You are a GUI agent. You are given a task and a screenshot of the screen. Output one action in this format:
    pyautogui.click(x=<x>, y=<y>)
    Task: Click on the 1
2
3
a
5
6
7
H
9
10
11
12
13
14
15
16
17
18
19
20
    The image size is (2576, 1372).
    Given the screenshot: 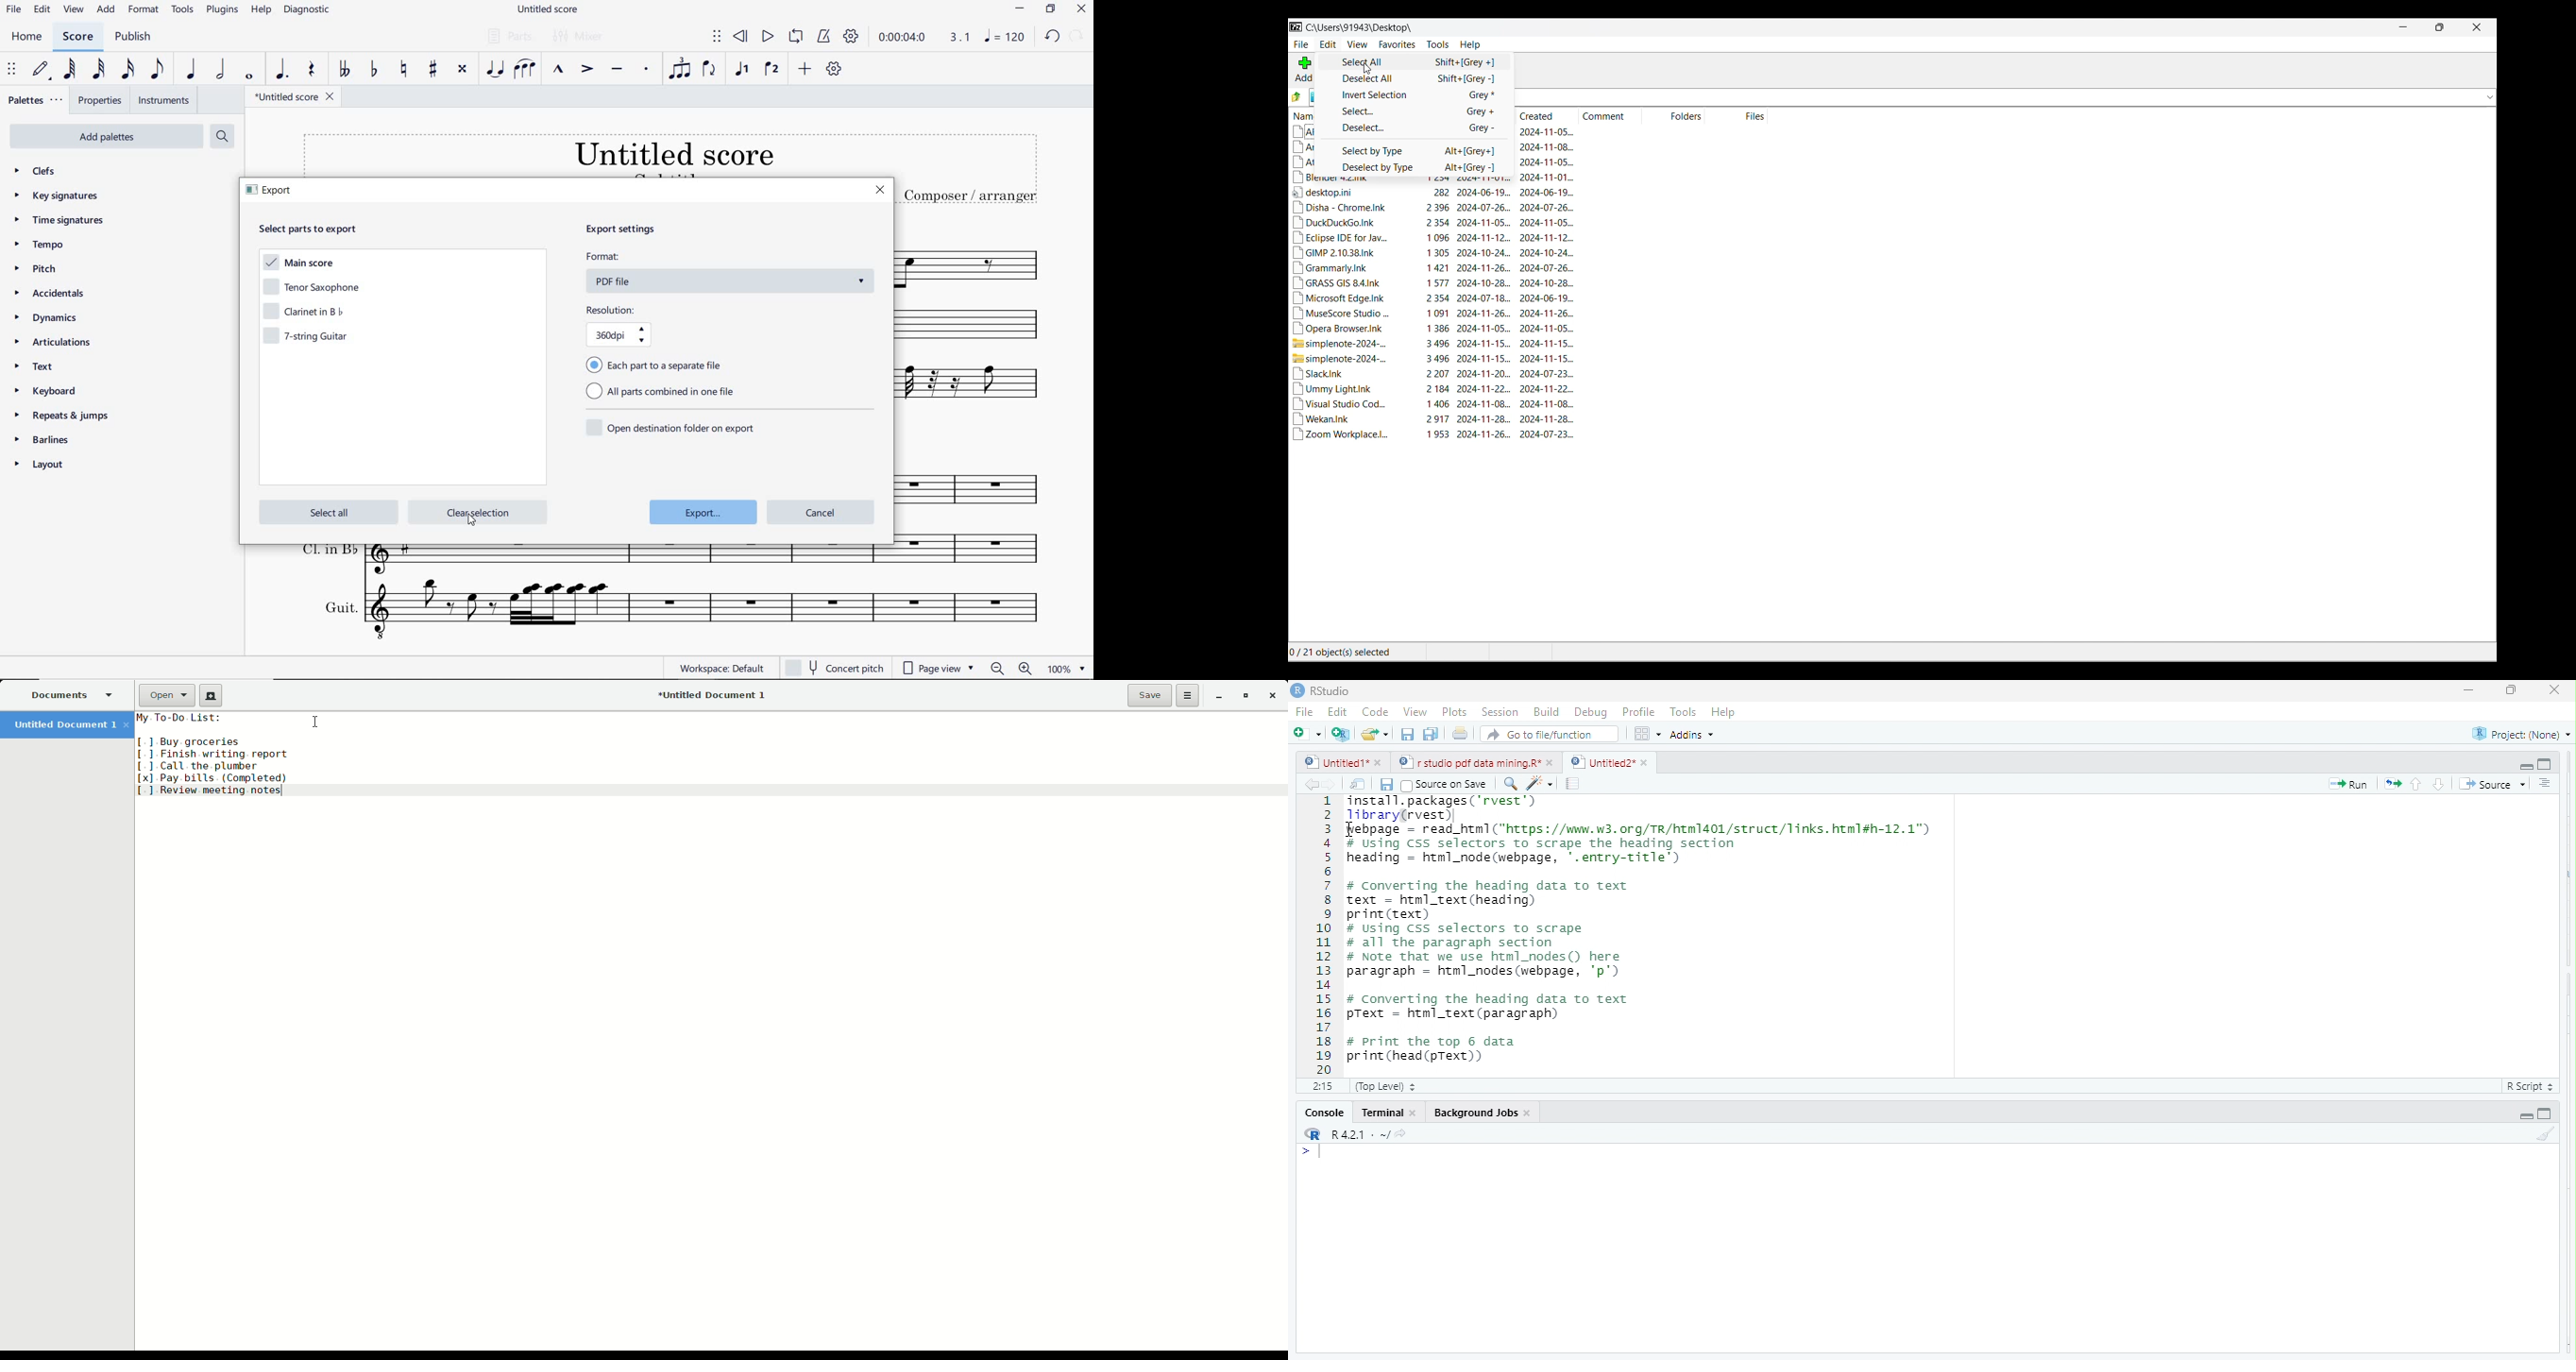 What is the action you would take?
    pyautogui.click(x=1324, y=934)
    